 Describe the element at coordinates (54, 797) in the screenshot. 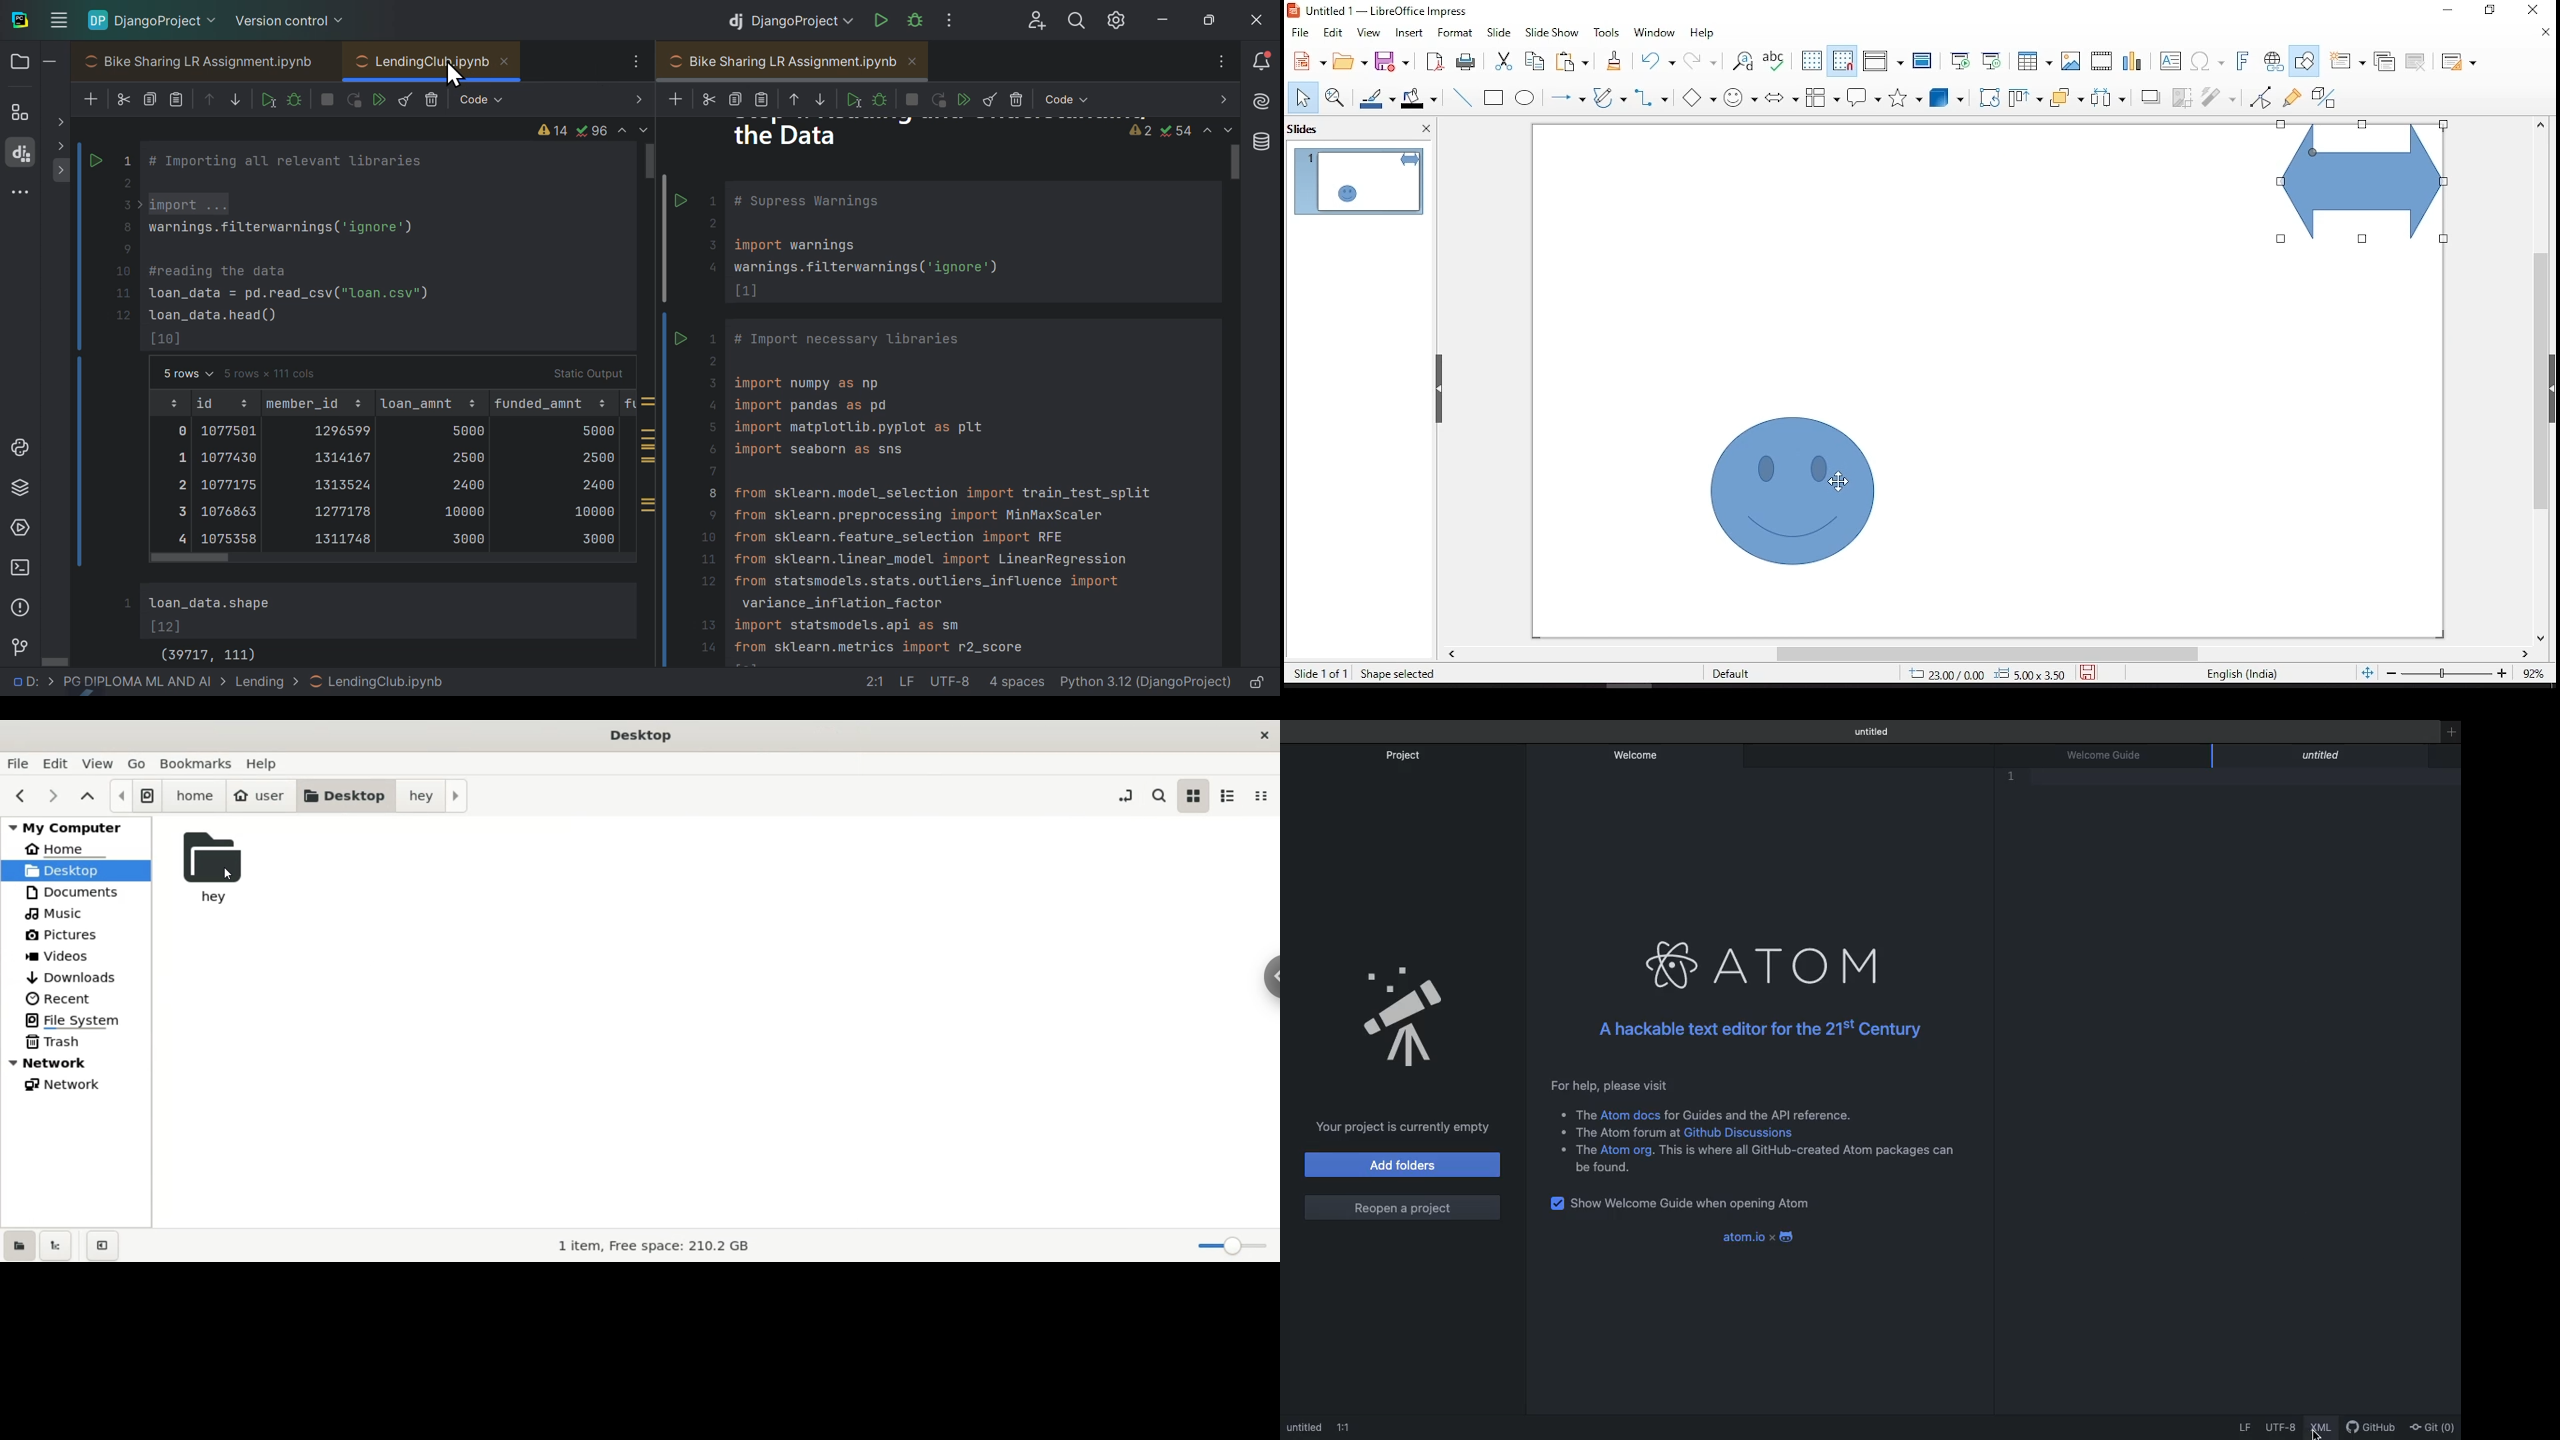

I see `next` at that location.